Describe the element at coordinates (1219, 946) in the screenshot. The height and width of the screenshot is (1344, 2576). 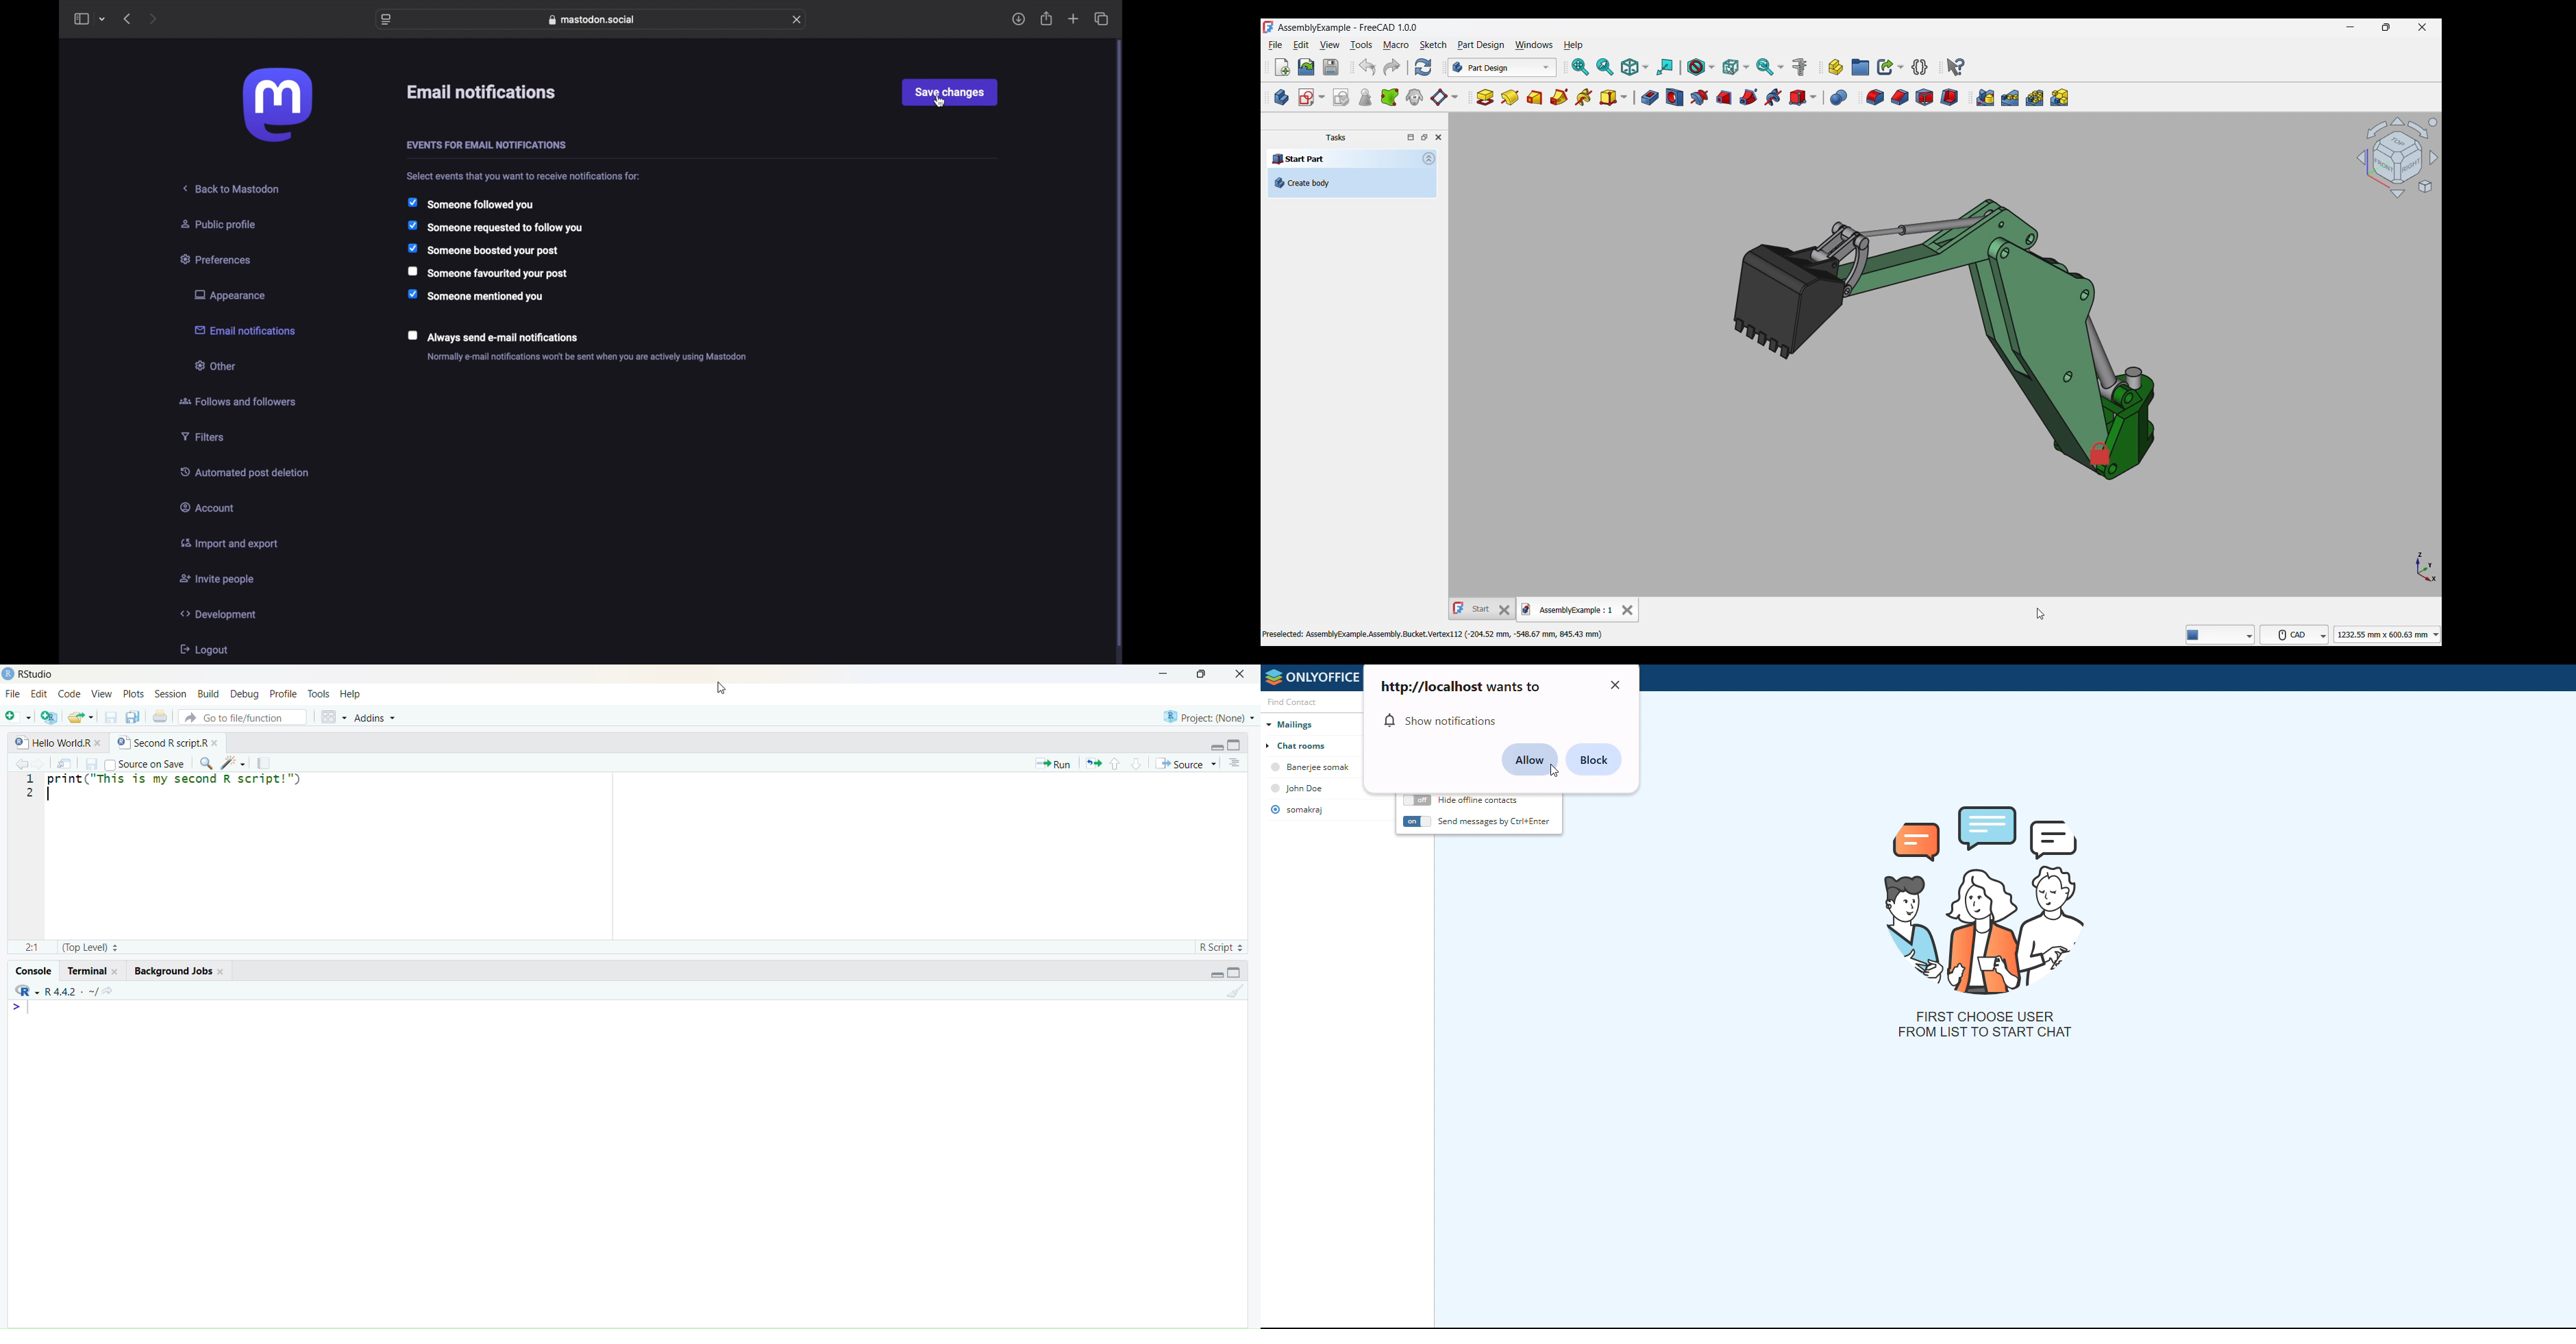
I see `R Script` at that location.